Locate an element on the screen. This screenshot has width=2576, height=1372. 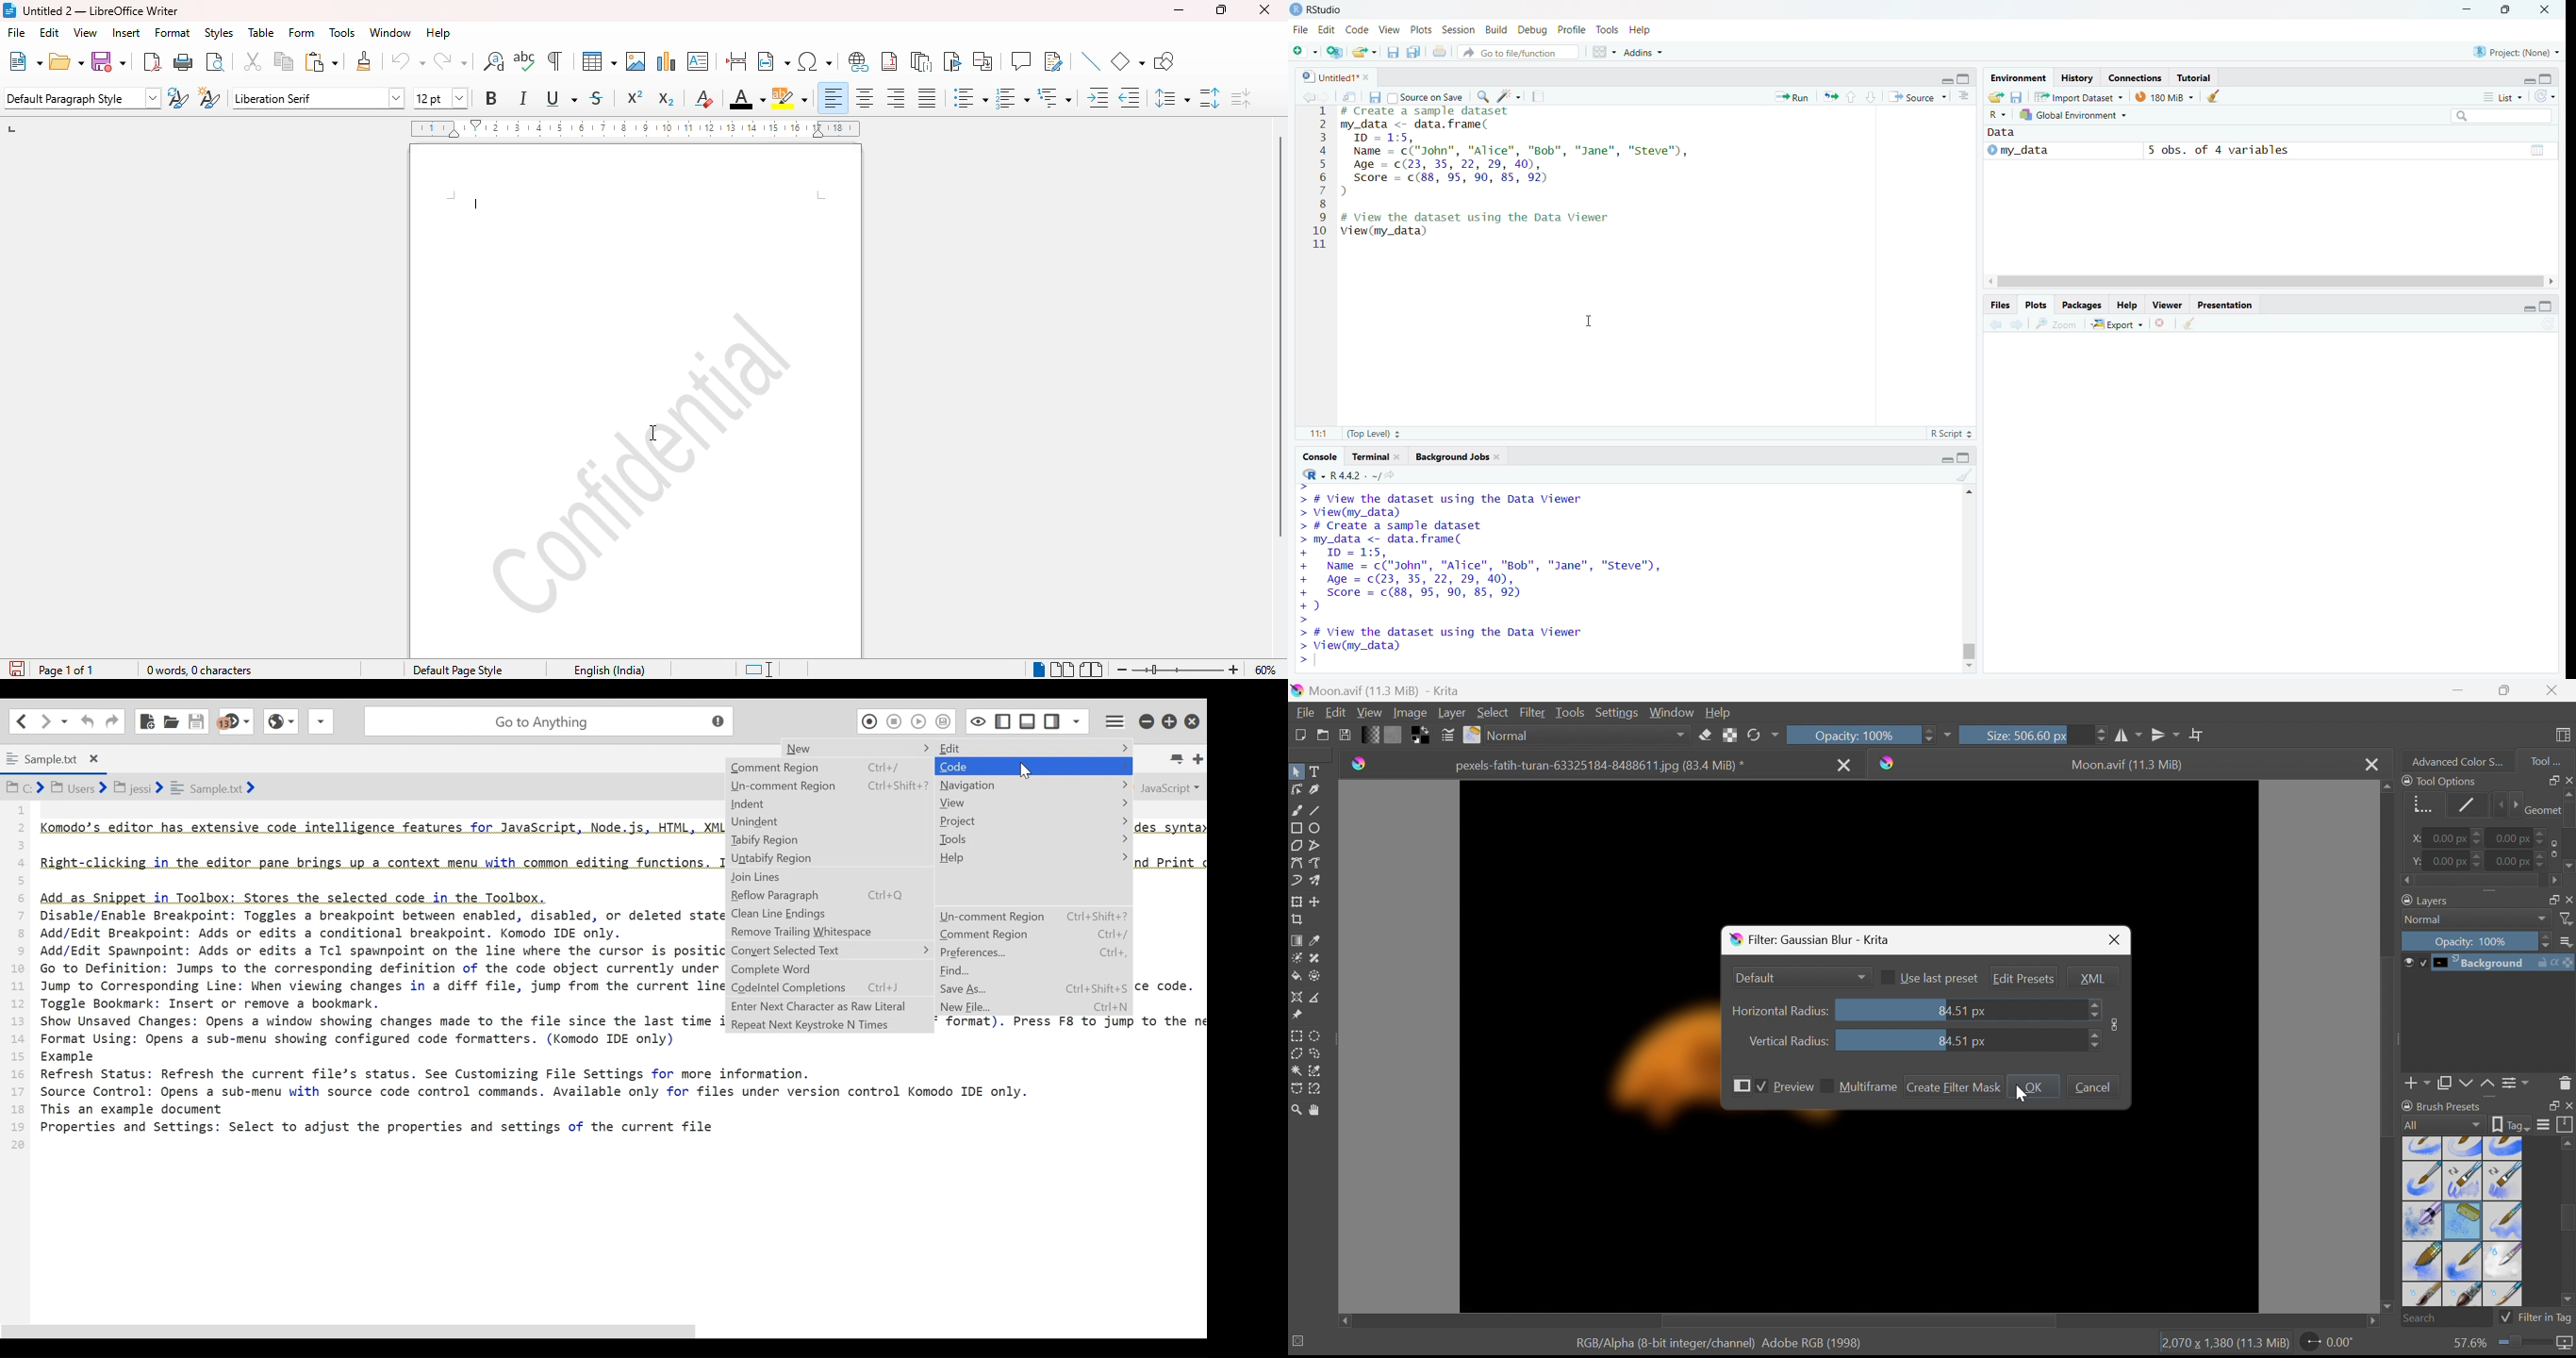
Code is located at coordinates (1360, 31).